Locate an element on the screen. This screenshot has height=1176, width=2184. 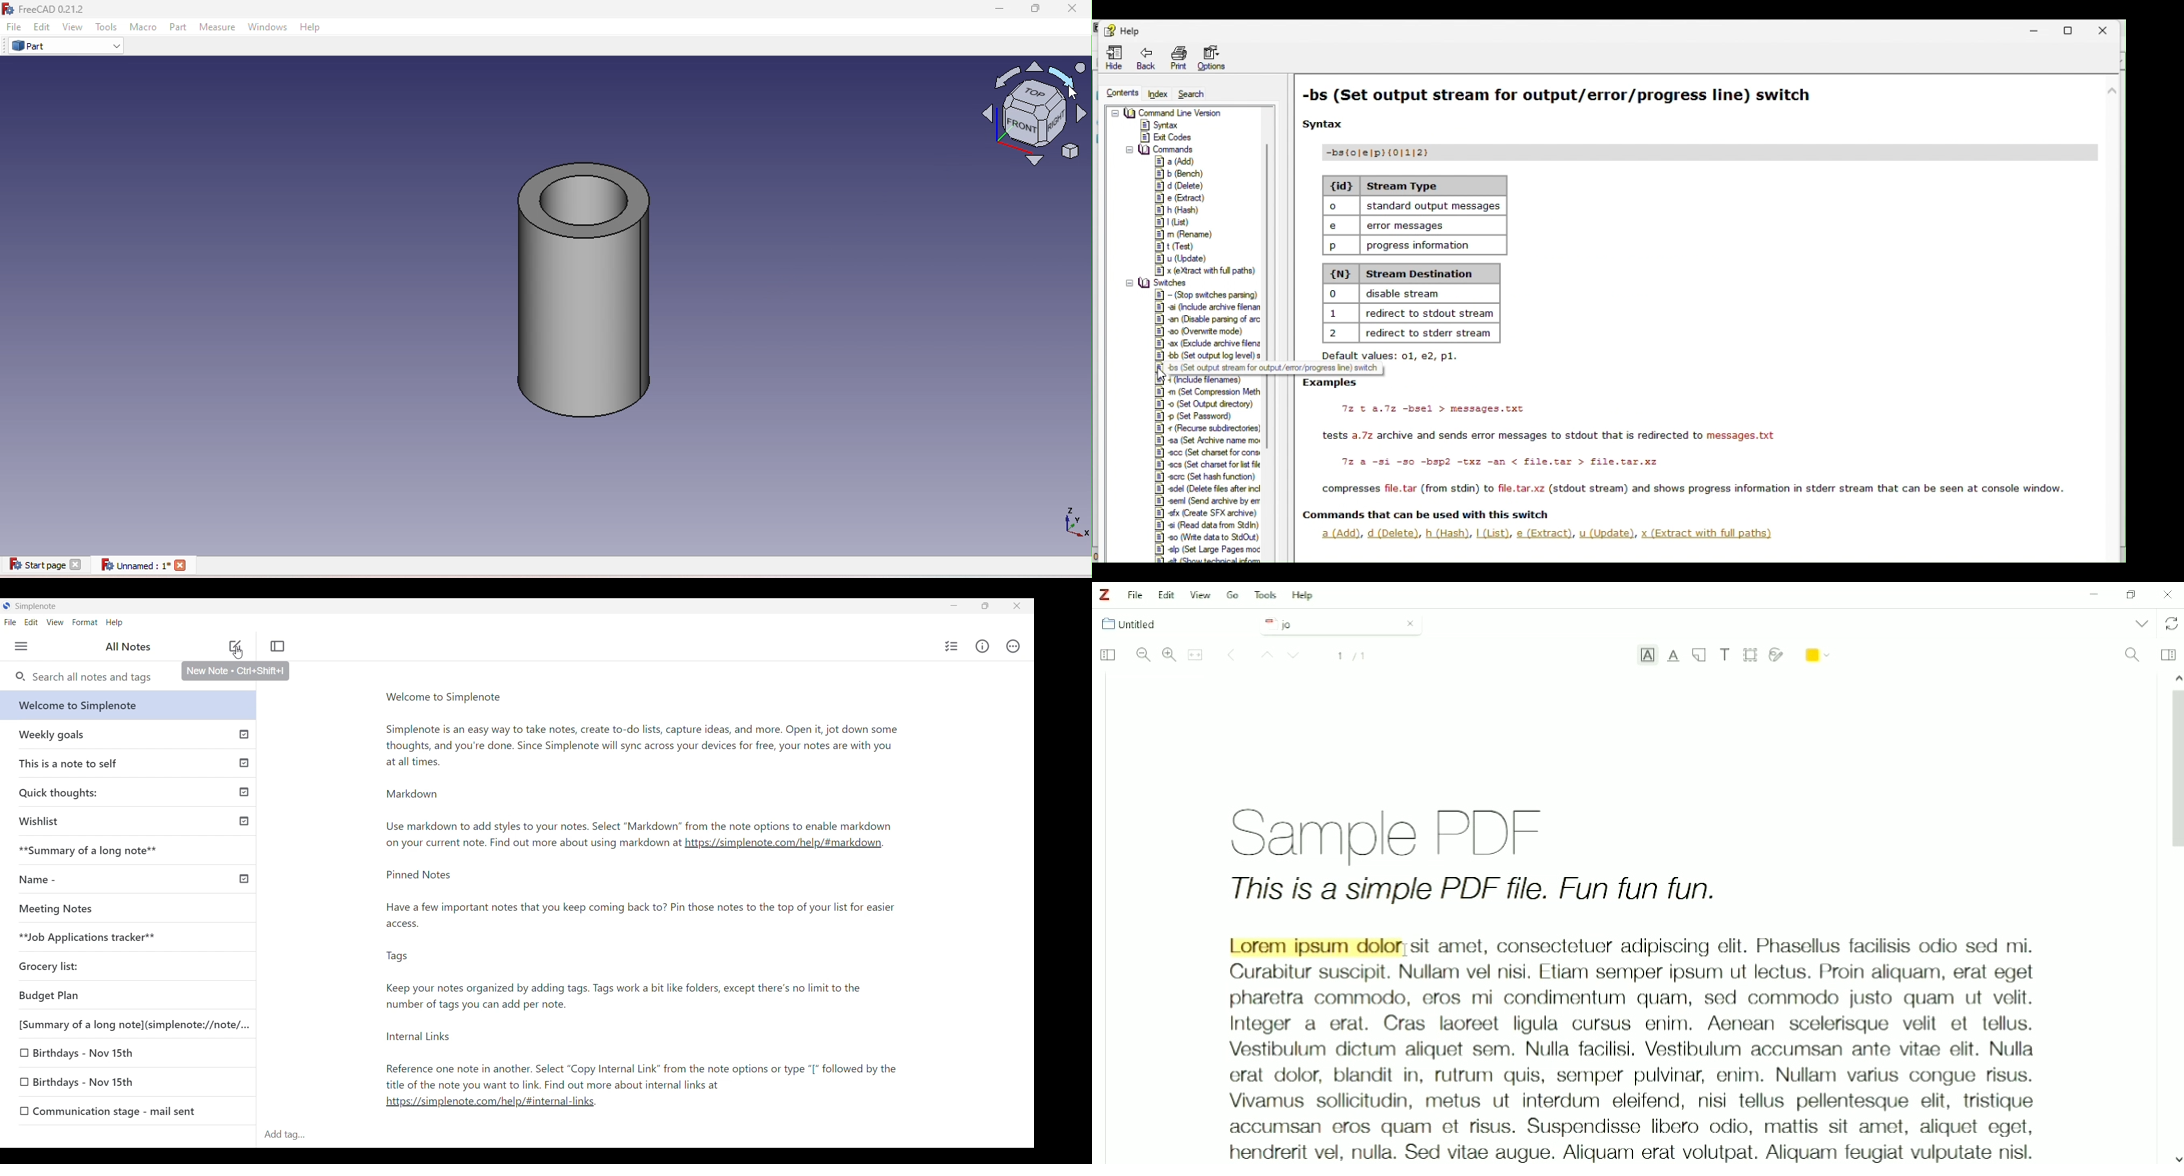
View is located at coordinates (1201, 595).